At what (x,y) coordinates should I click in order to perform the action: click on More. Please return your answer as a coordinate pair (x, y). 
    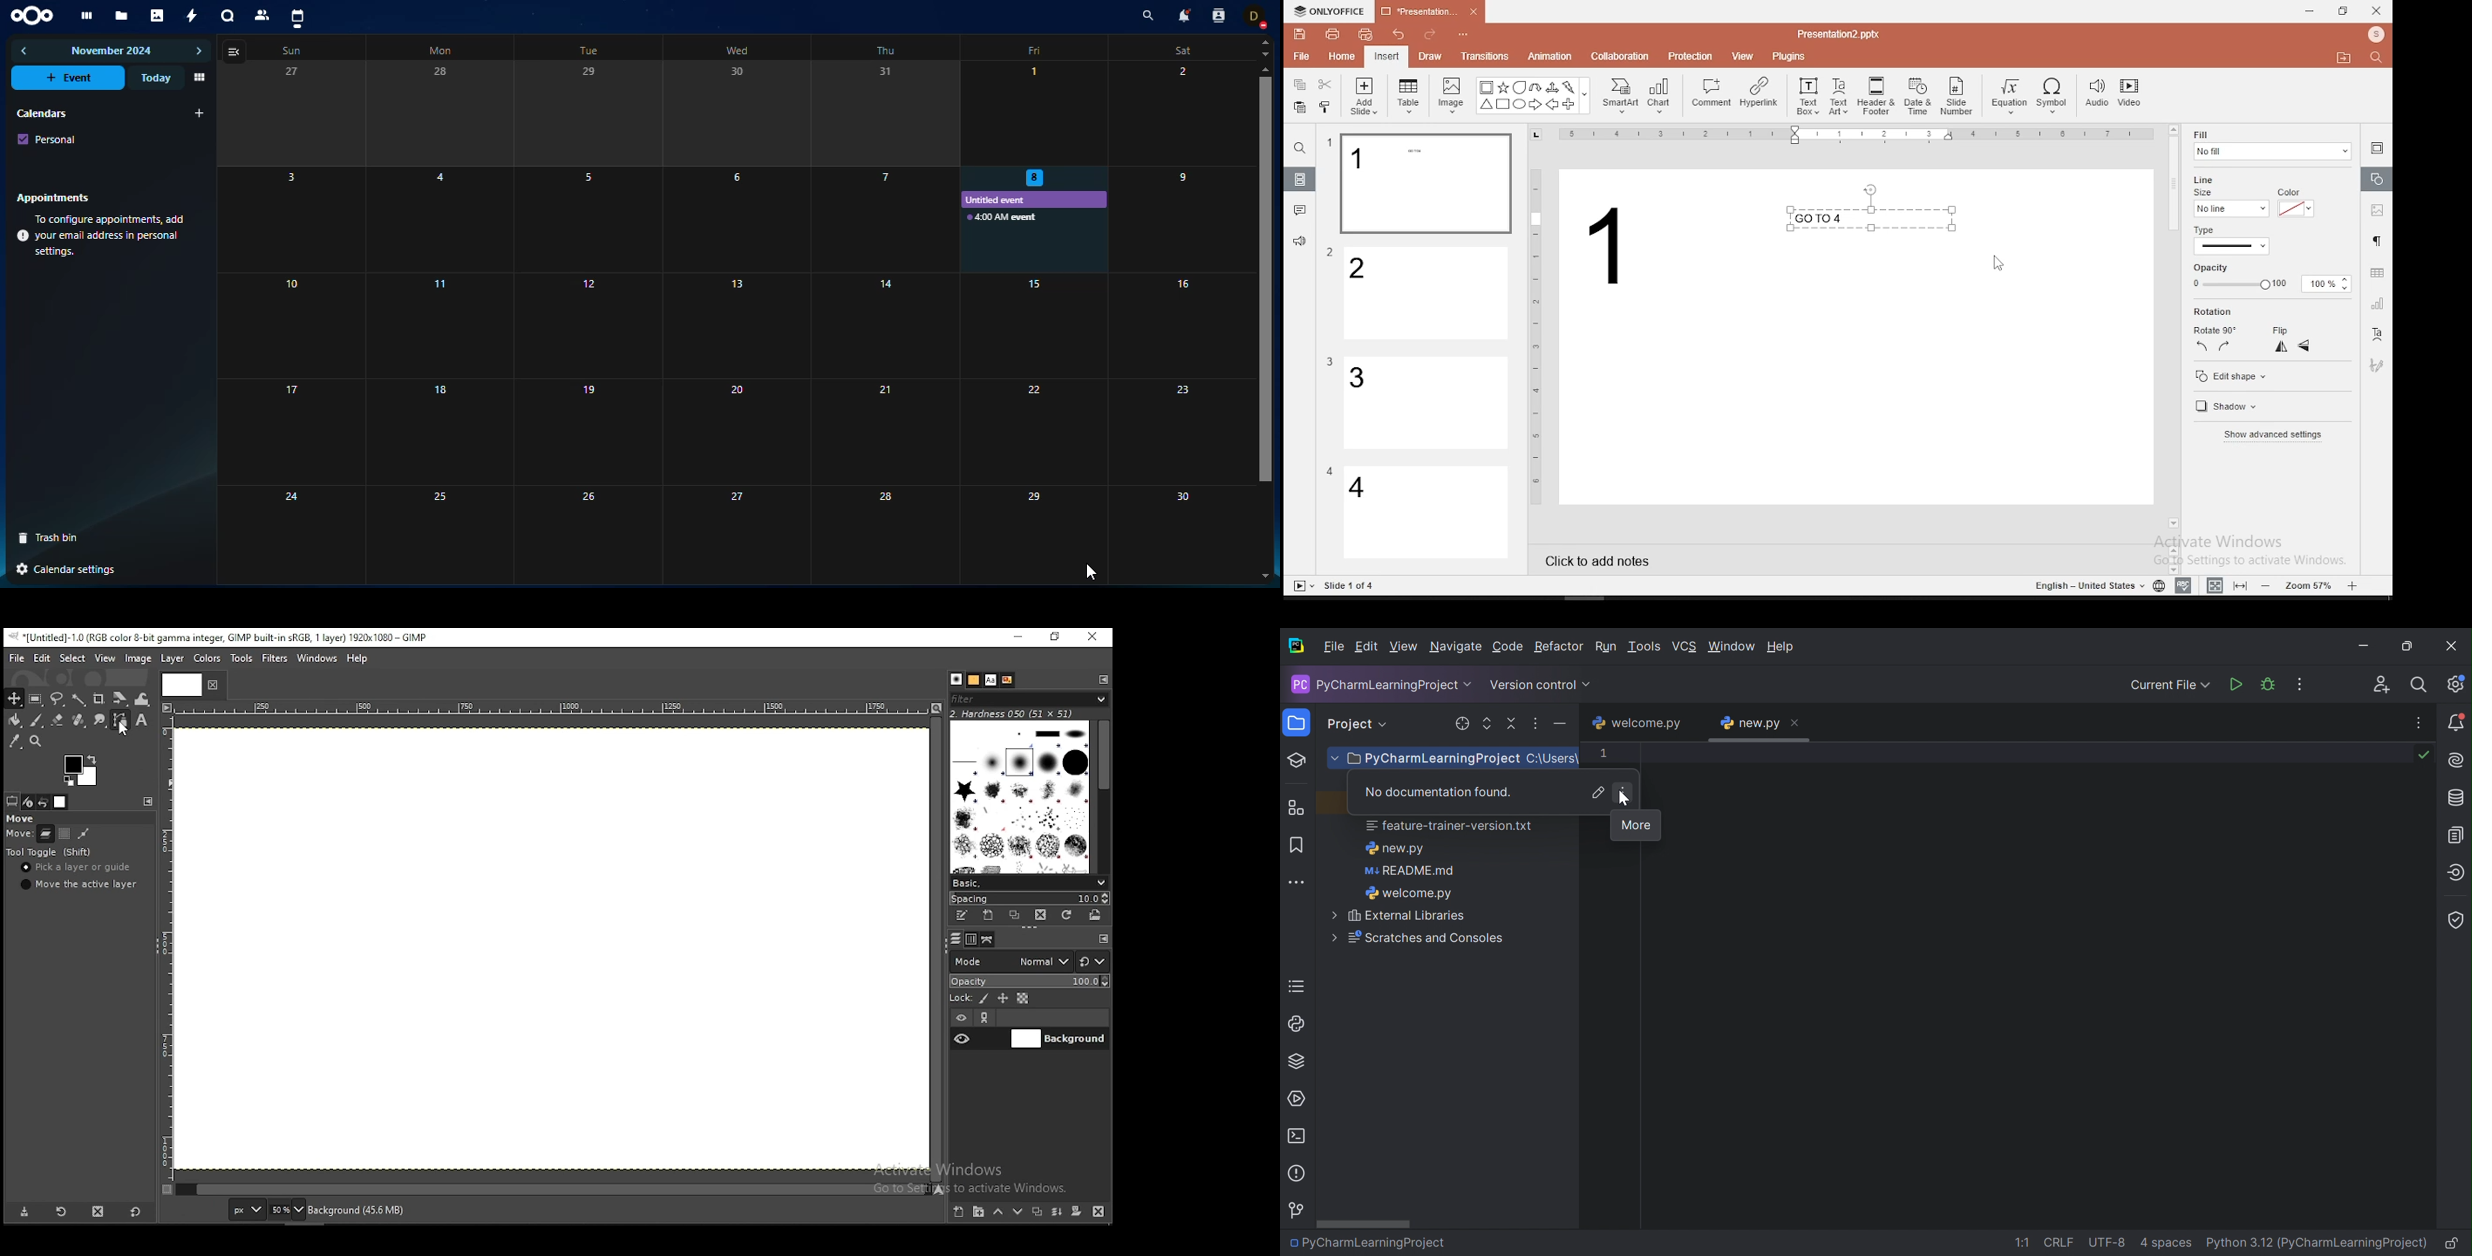
    Looking at the image, I should click on (1637, 825).